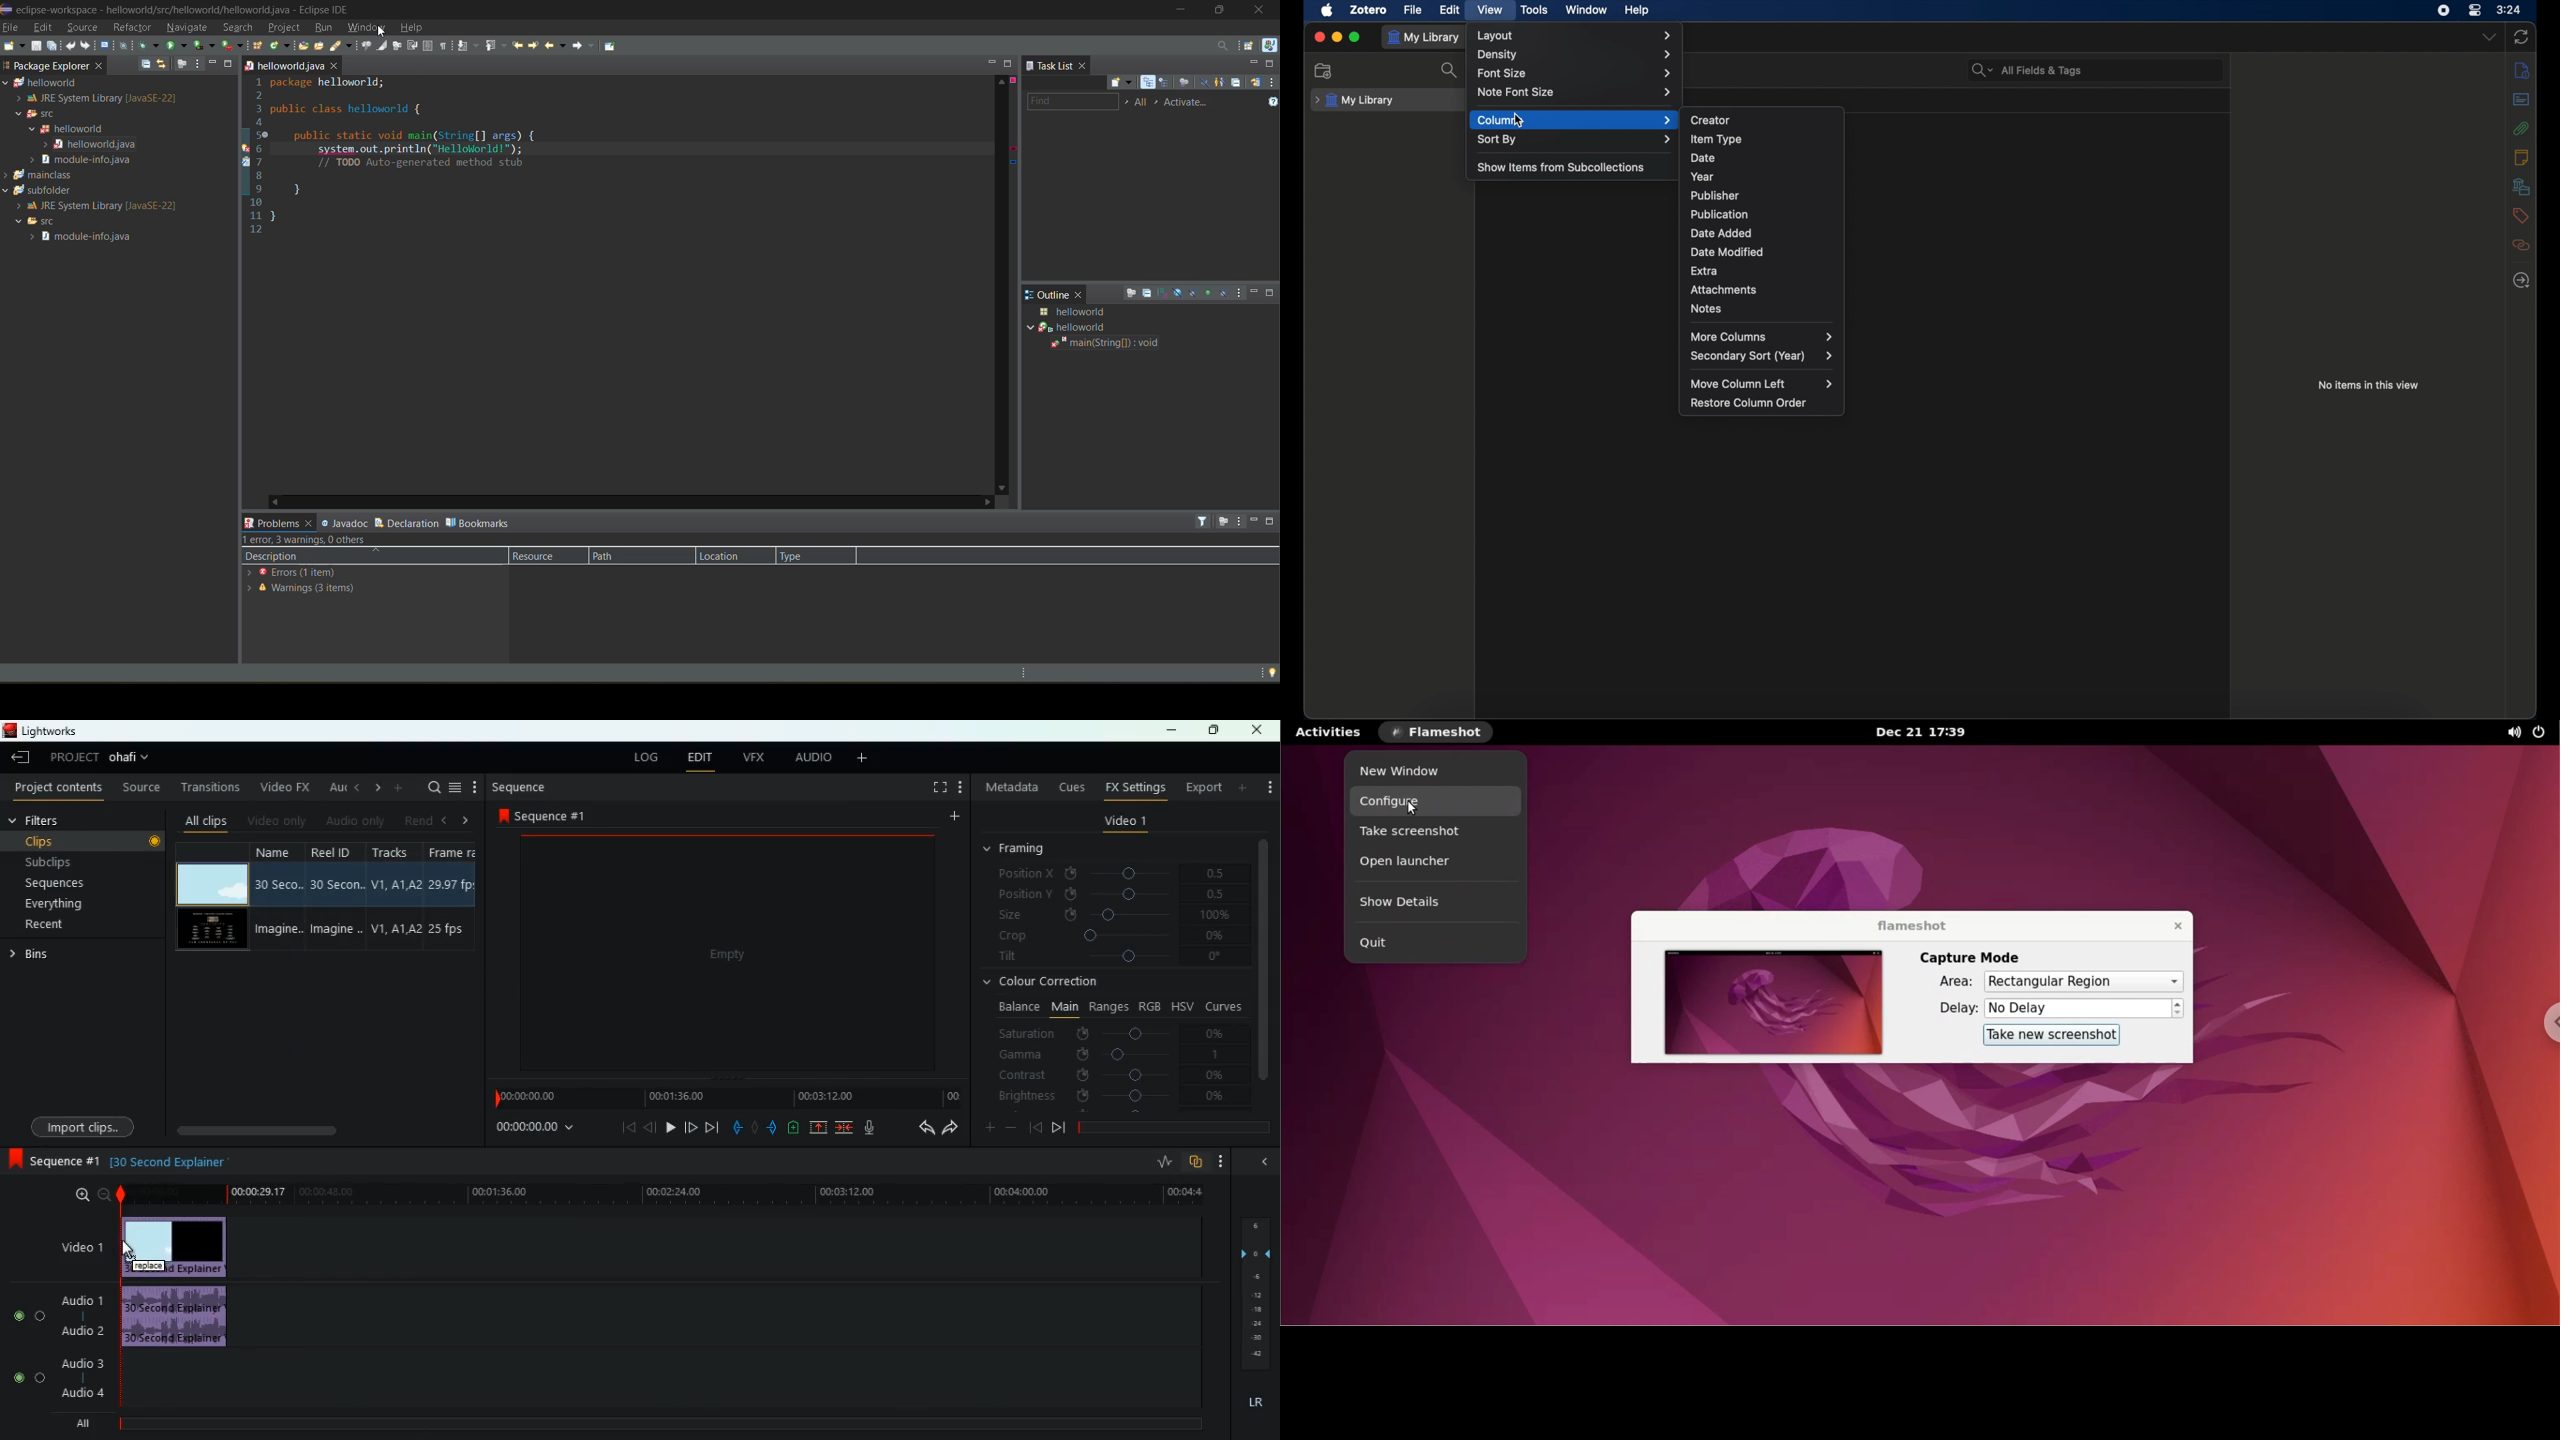  Describe the element at coordinates (878, 1129) in the screenshot. I see `mic` at that location.